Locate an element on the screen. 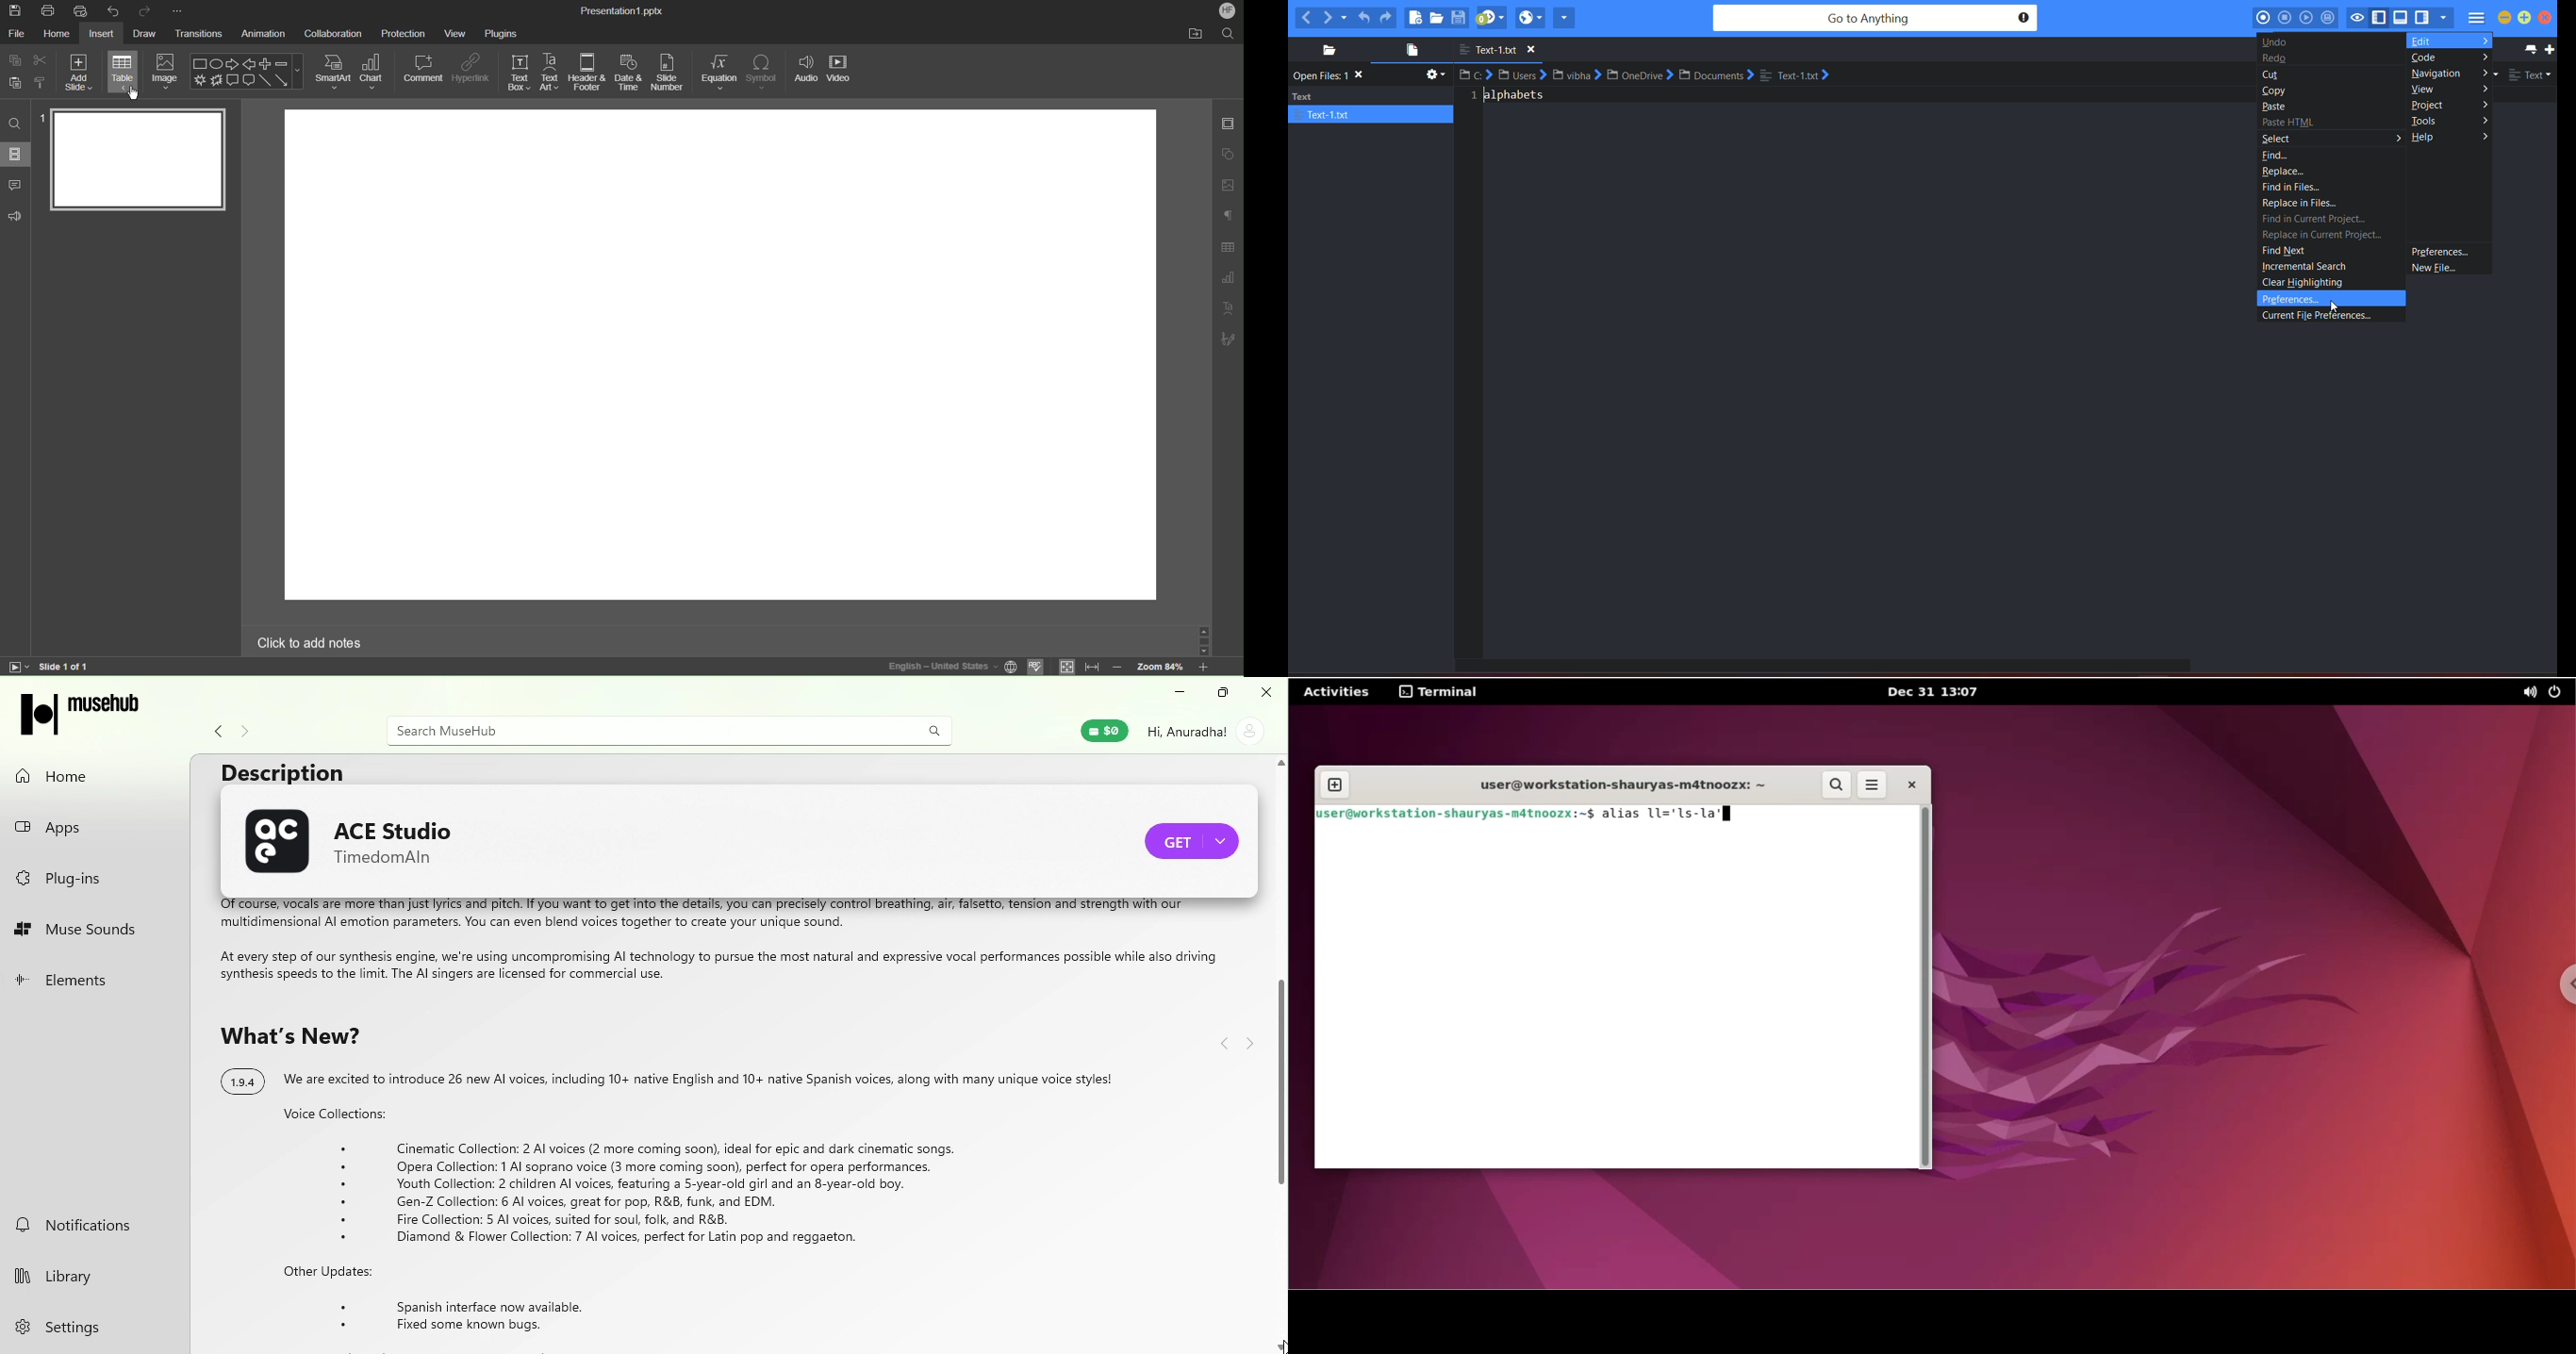 This screenshot has height=1372, width=2576. edit is located at coordinates (2427, 40).